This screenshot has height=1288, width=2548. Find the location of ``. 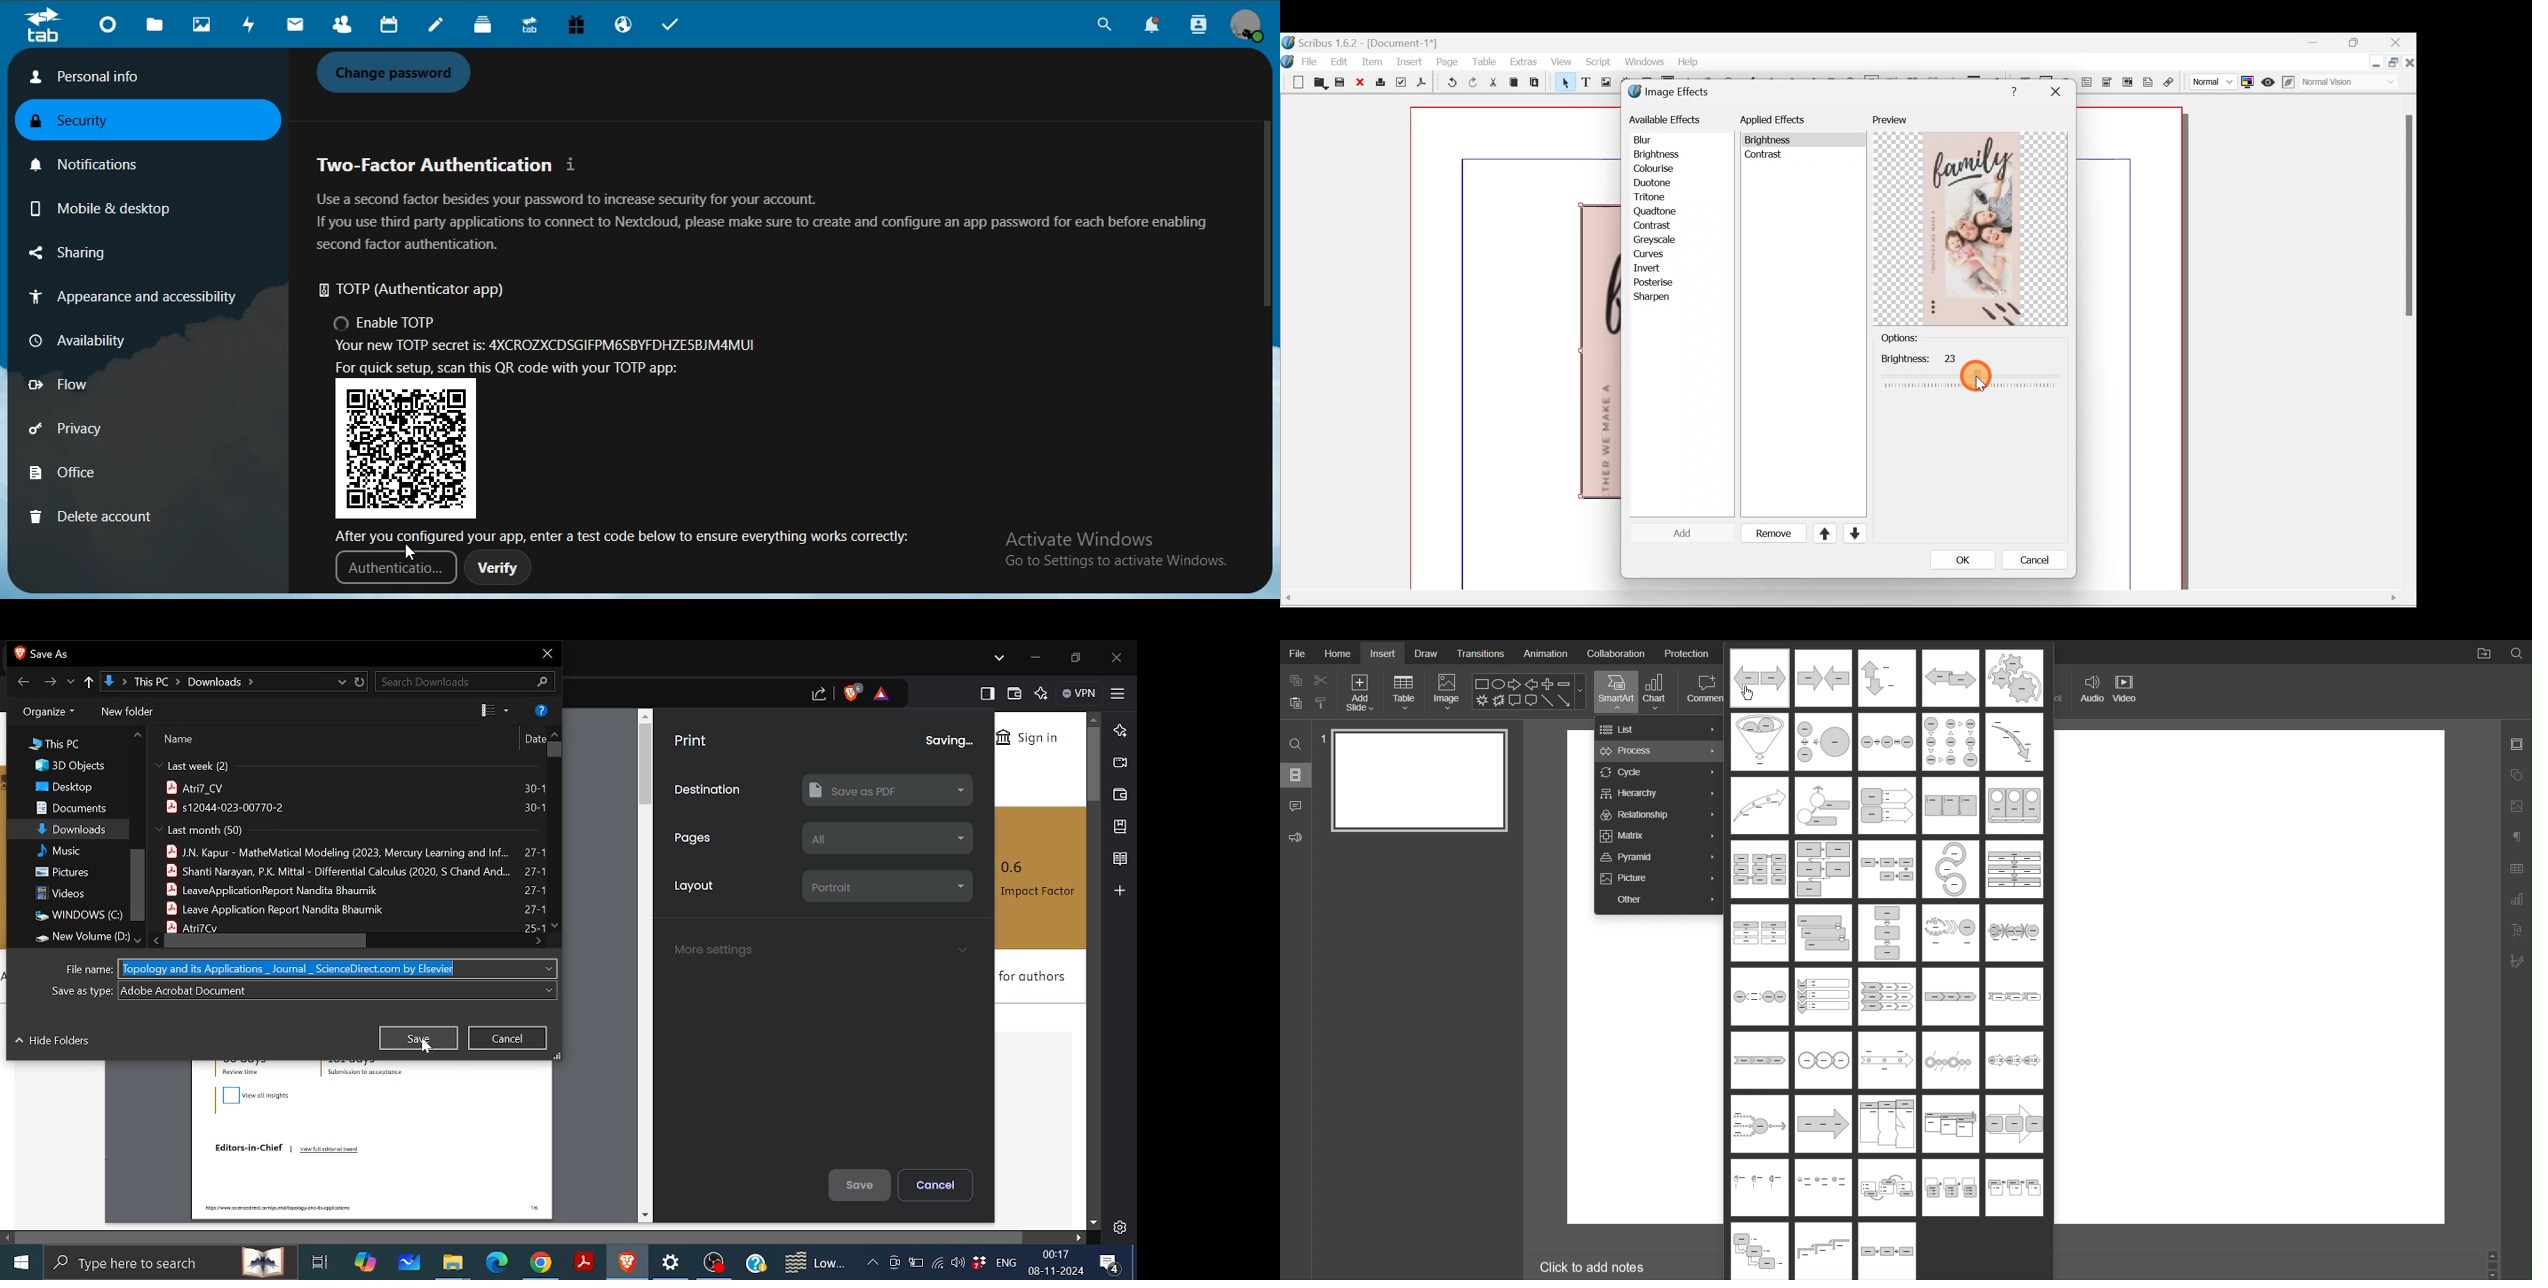

 is located at coordinates (1970, 370).